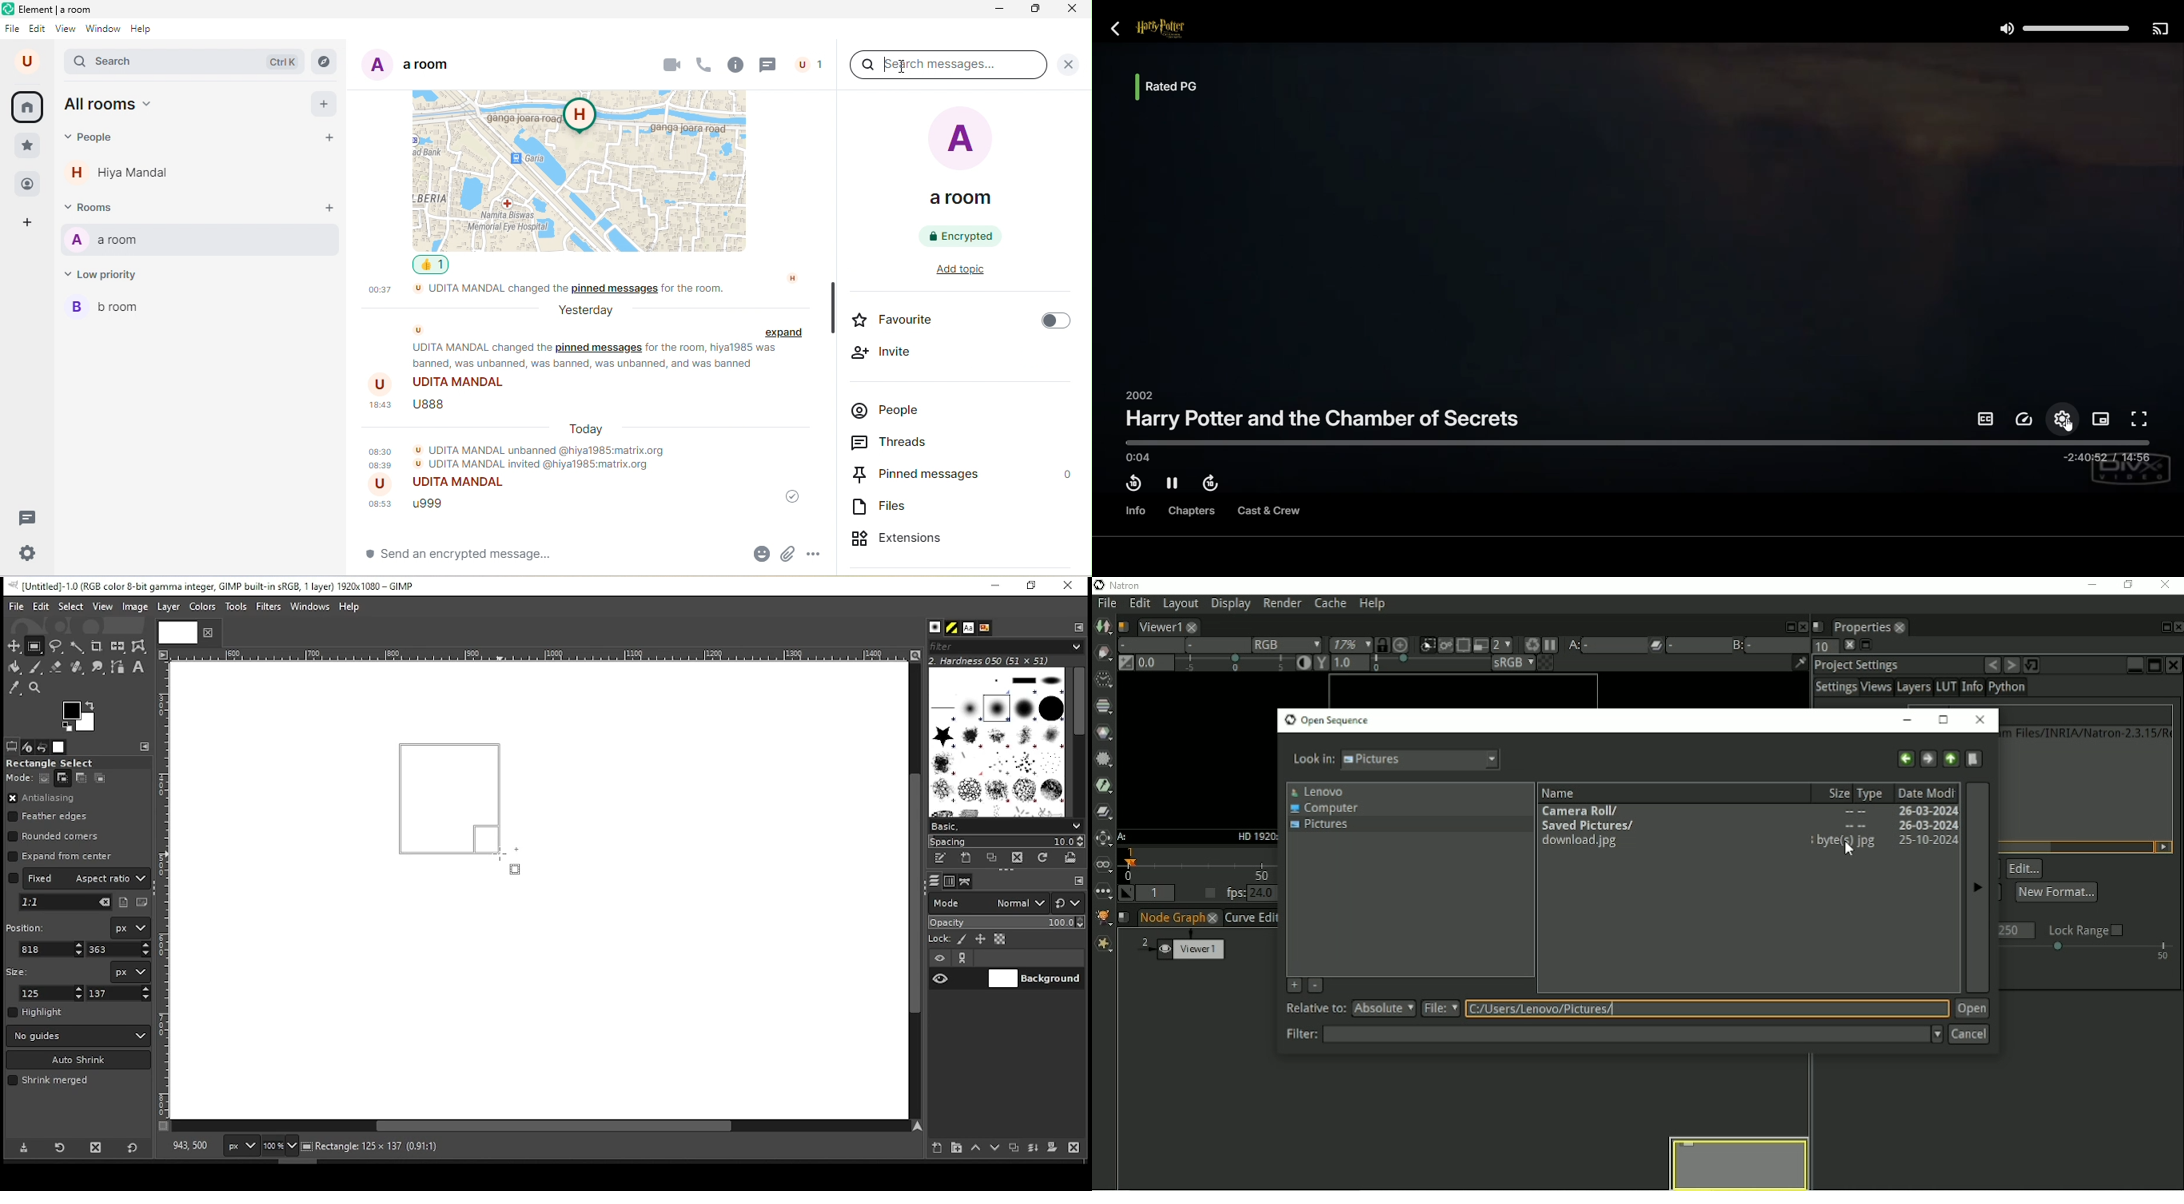  Describe the element at coordinates (2140, 420) in the screenshot. I see `Fullscreen` at that location.